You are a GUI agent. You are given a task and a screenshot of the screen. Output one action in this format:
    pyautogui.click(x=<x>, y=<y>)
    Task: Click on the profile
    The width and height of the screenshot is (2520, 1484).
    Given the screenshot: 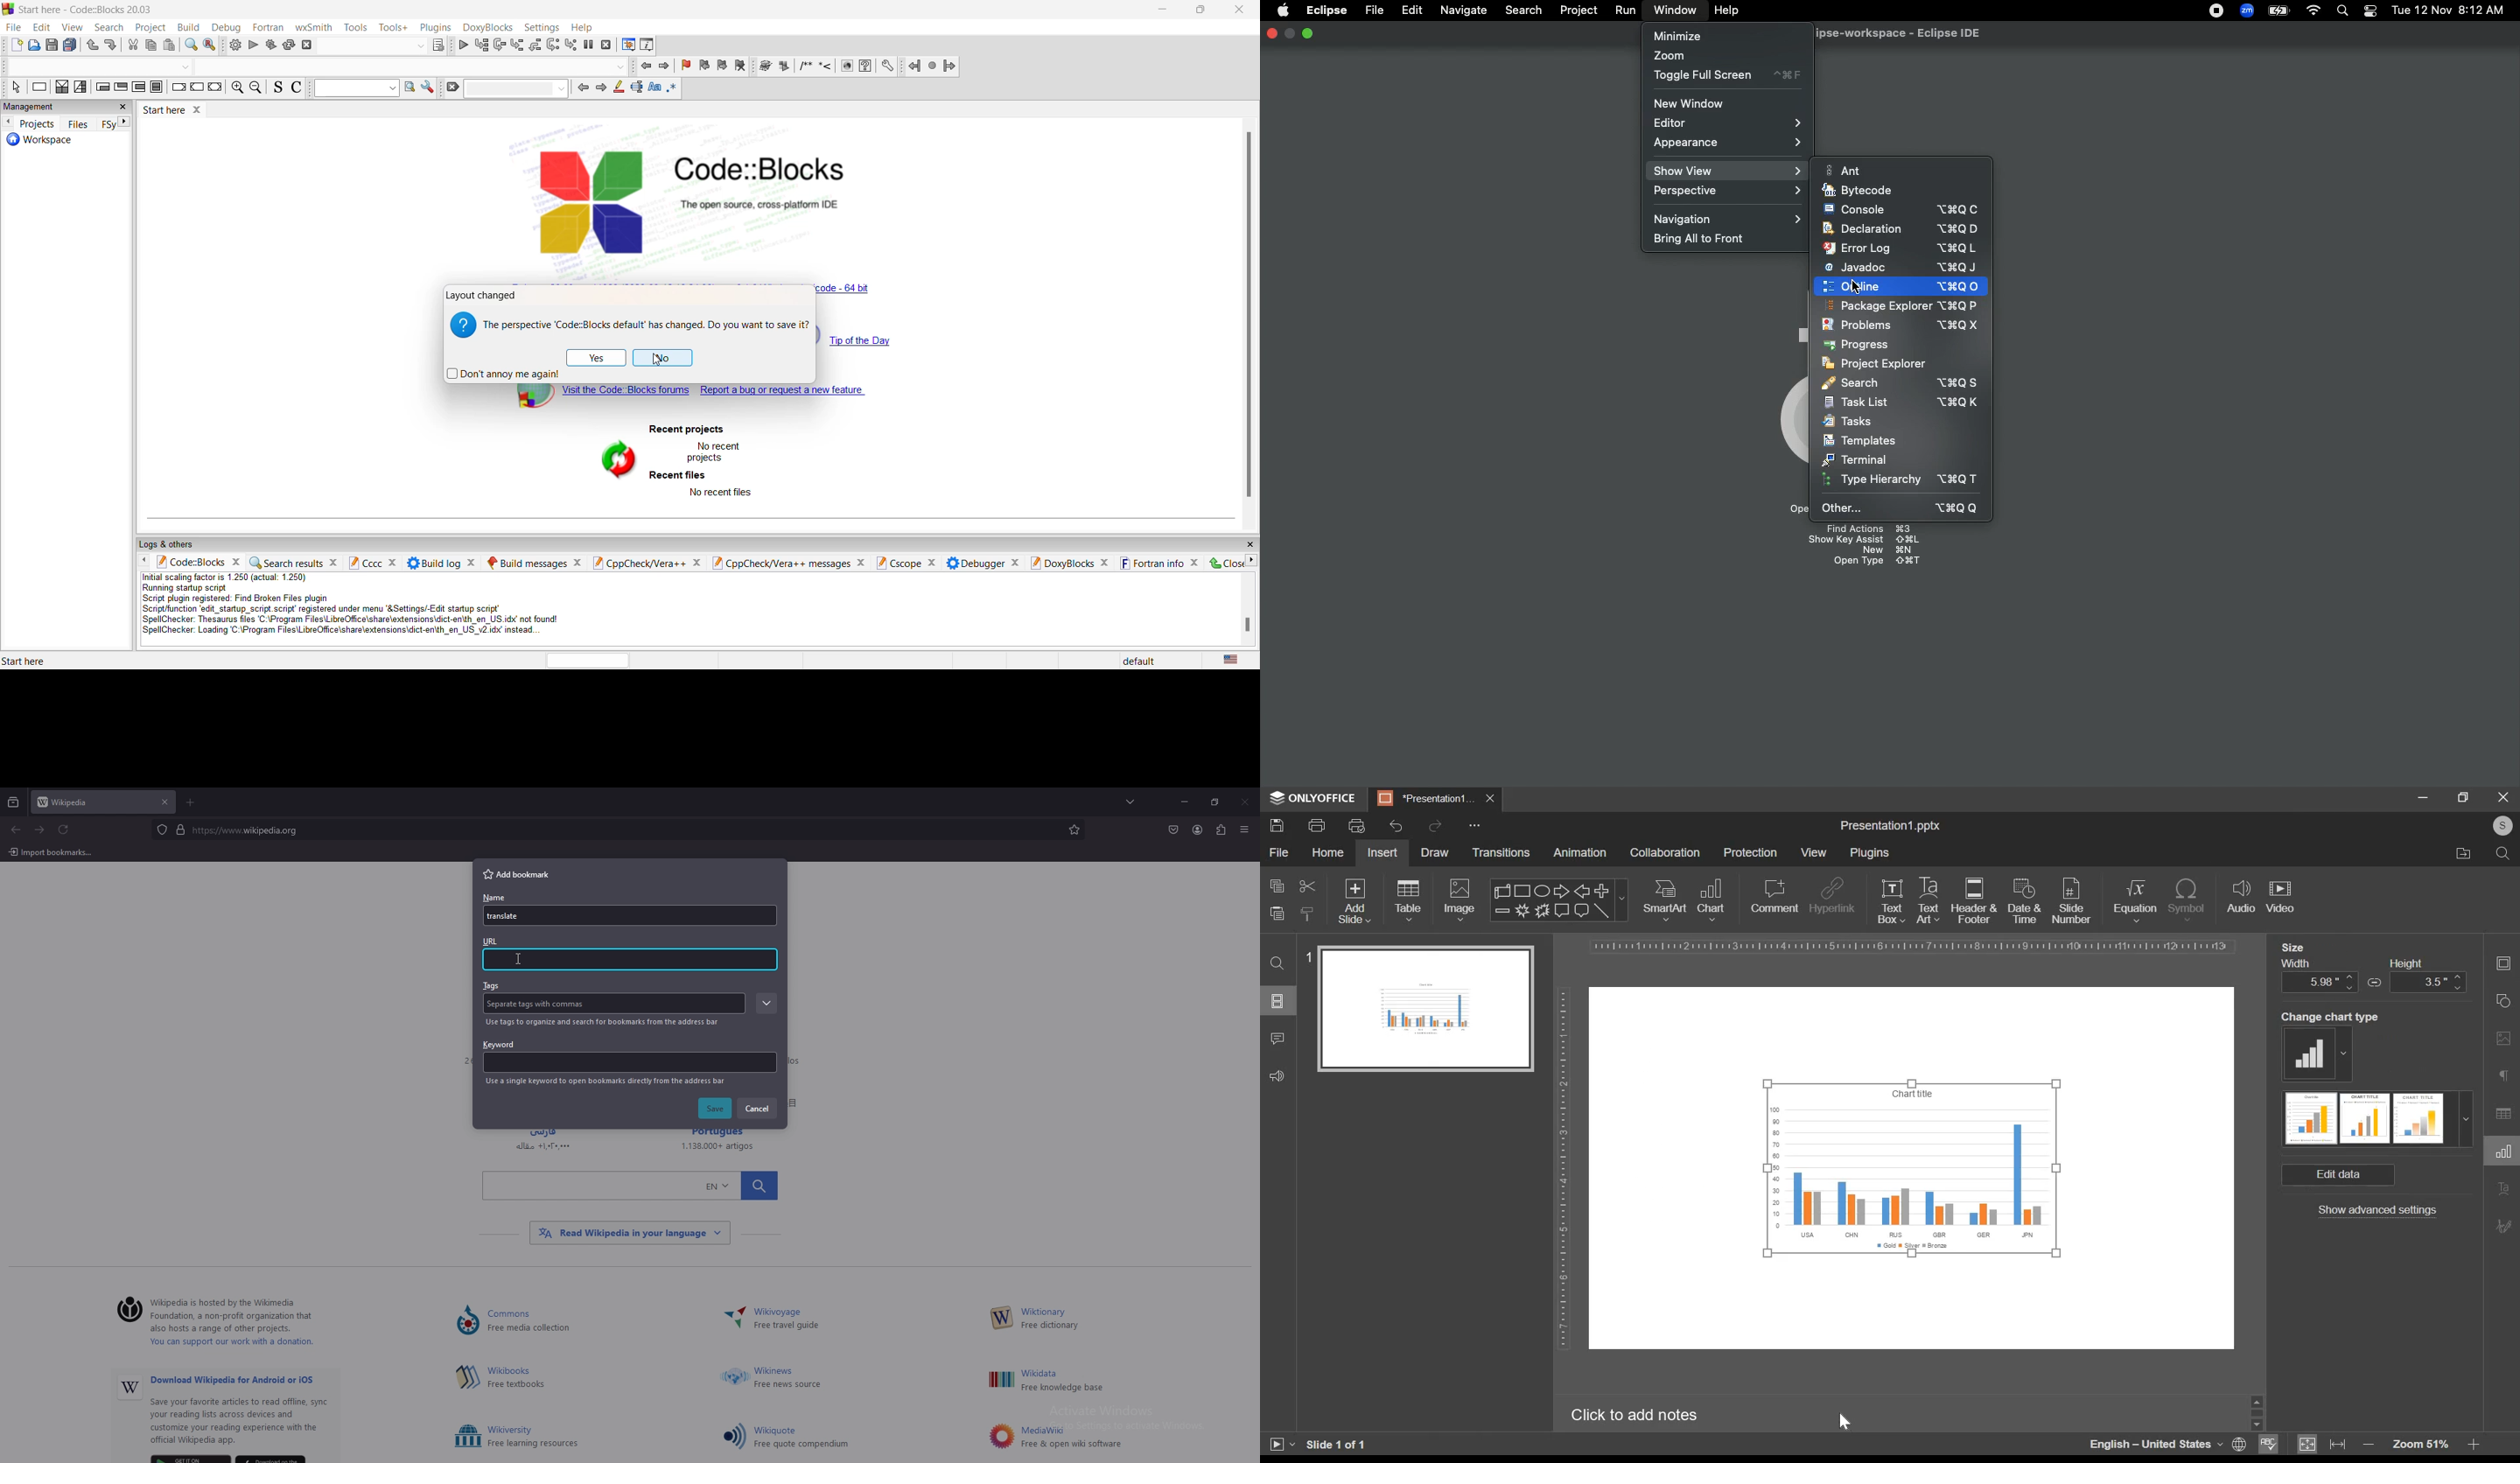 What is the action you would take?
    pyautogui.click(x=2502, y=824)
    